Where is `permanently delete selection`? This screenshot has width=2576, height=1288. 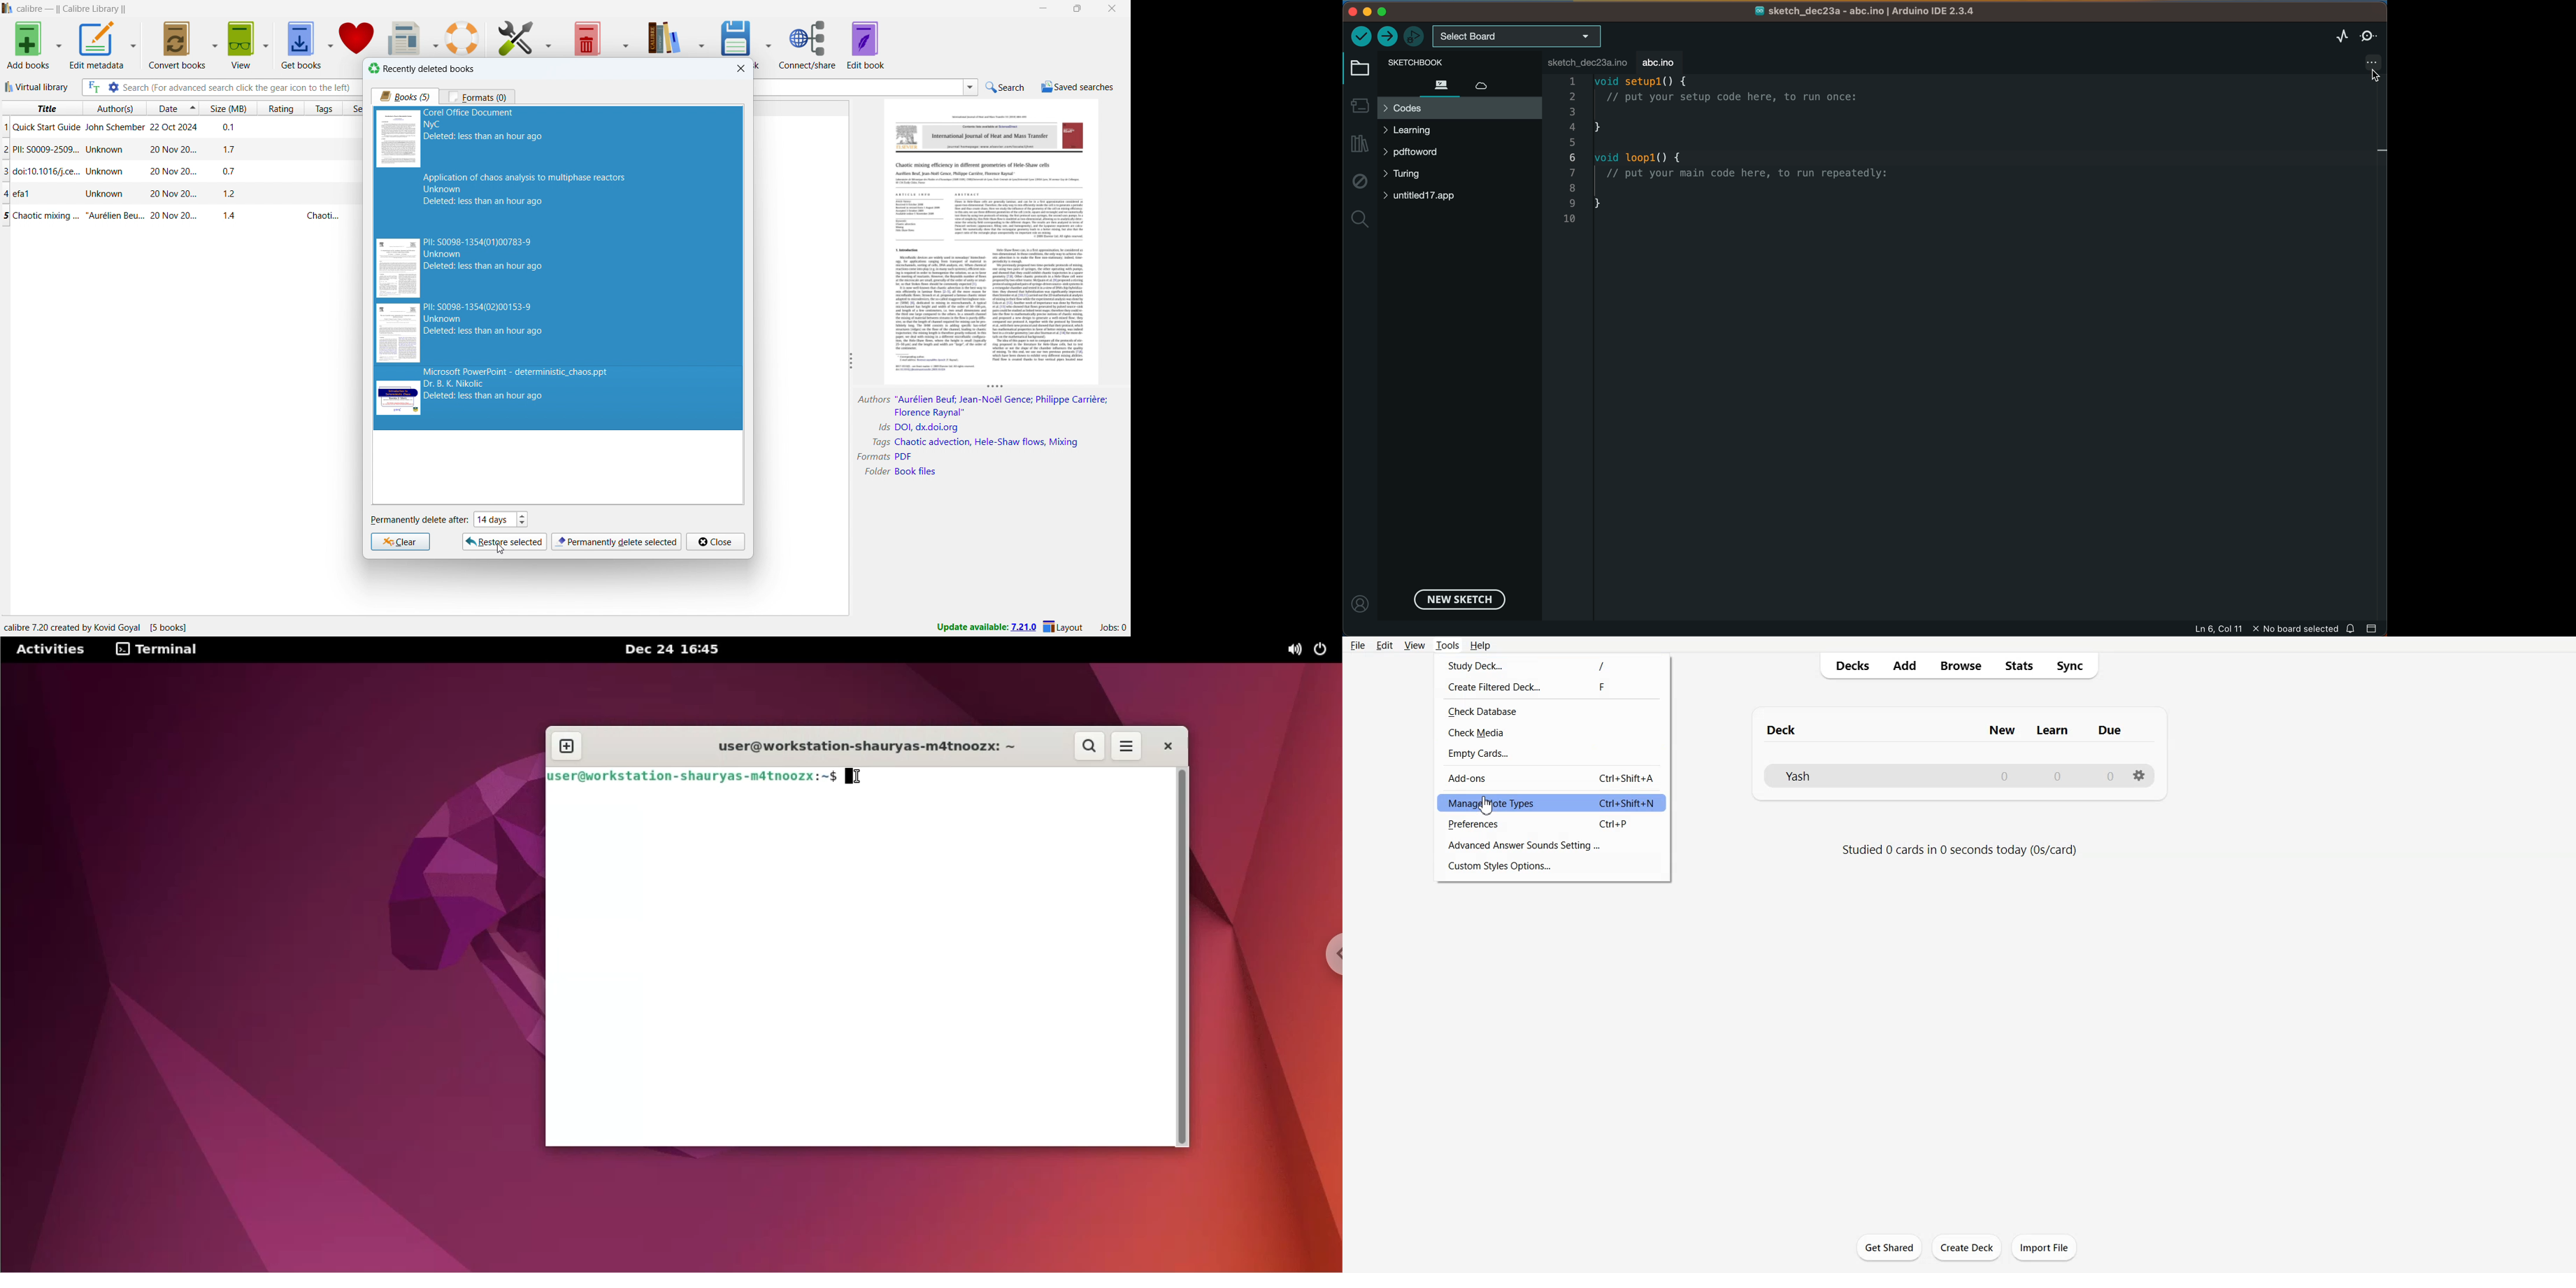 permanently delete selection is located at coordinates (616, 542).